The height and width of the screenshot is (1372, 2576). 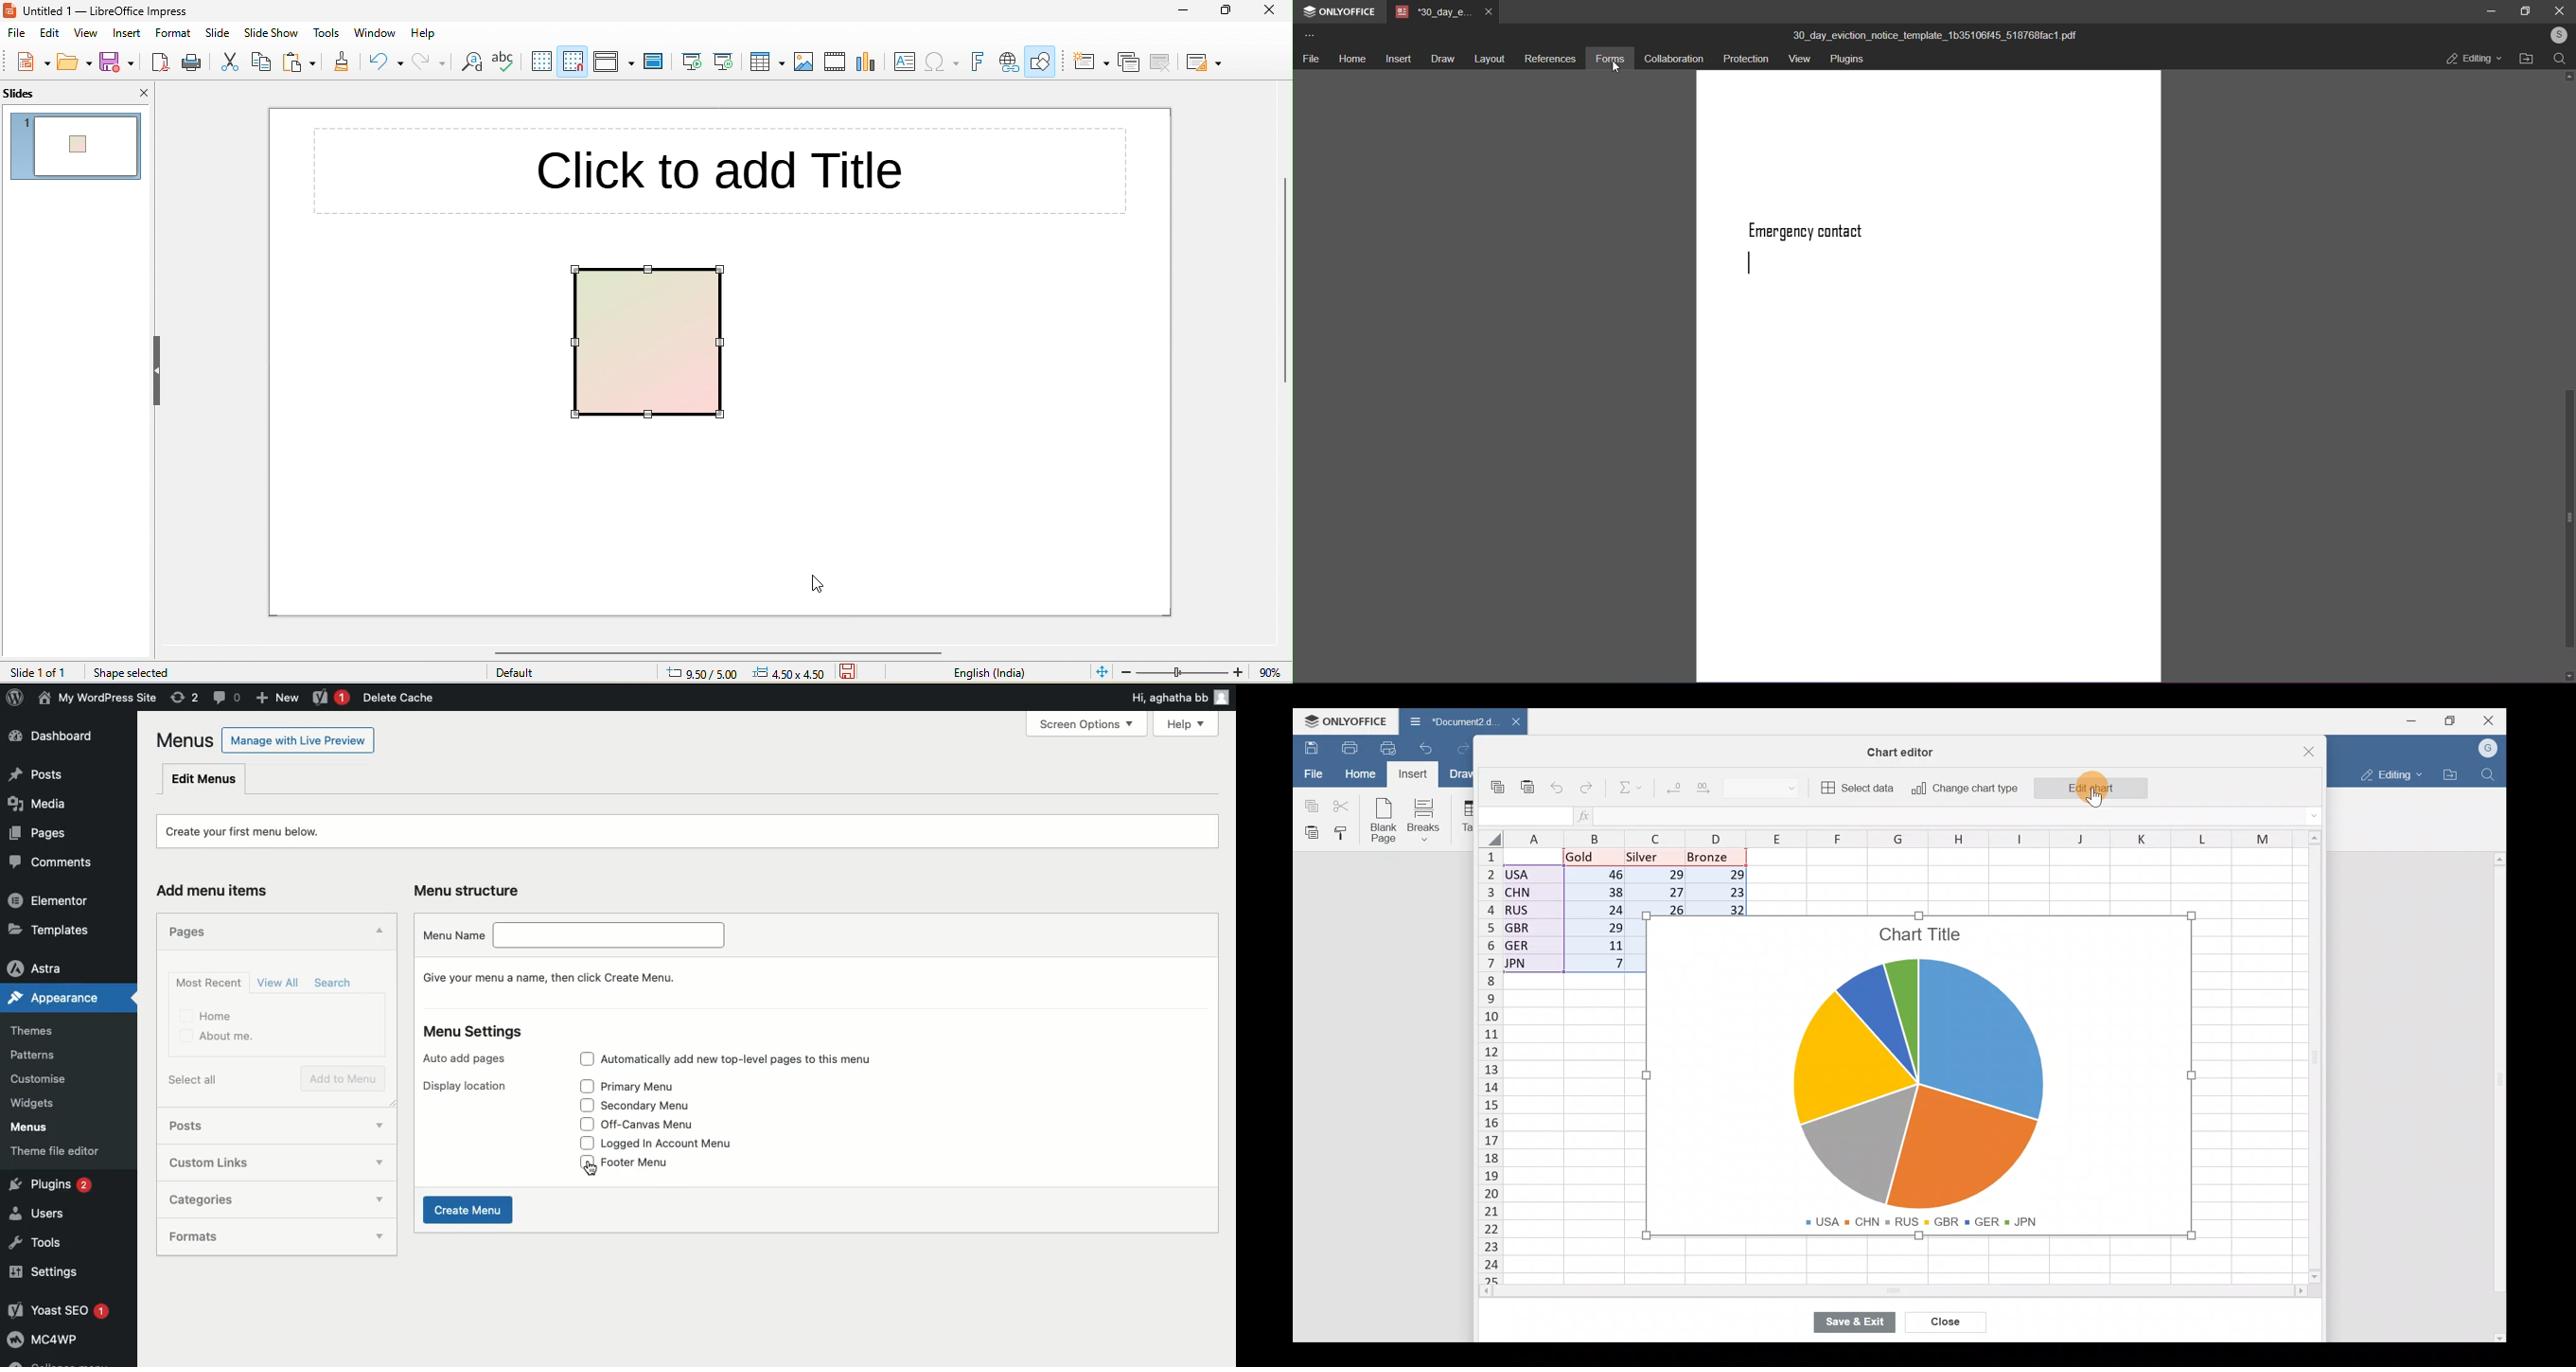 What do you see at coordinates (1961, 789) in the screenshot?
I see `Change chart type` at bounding box center [1961, 789].